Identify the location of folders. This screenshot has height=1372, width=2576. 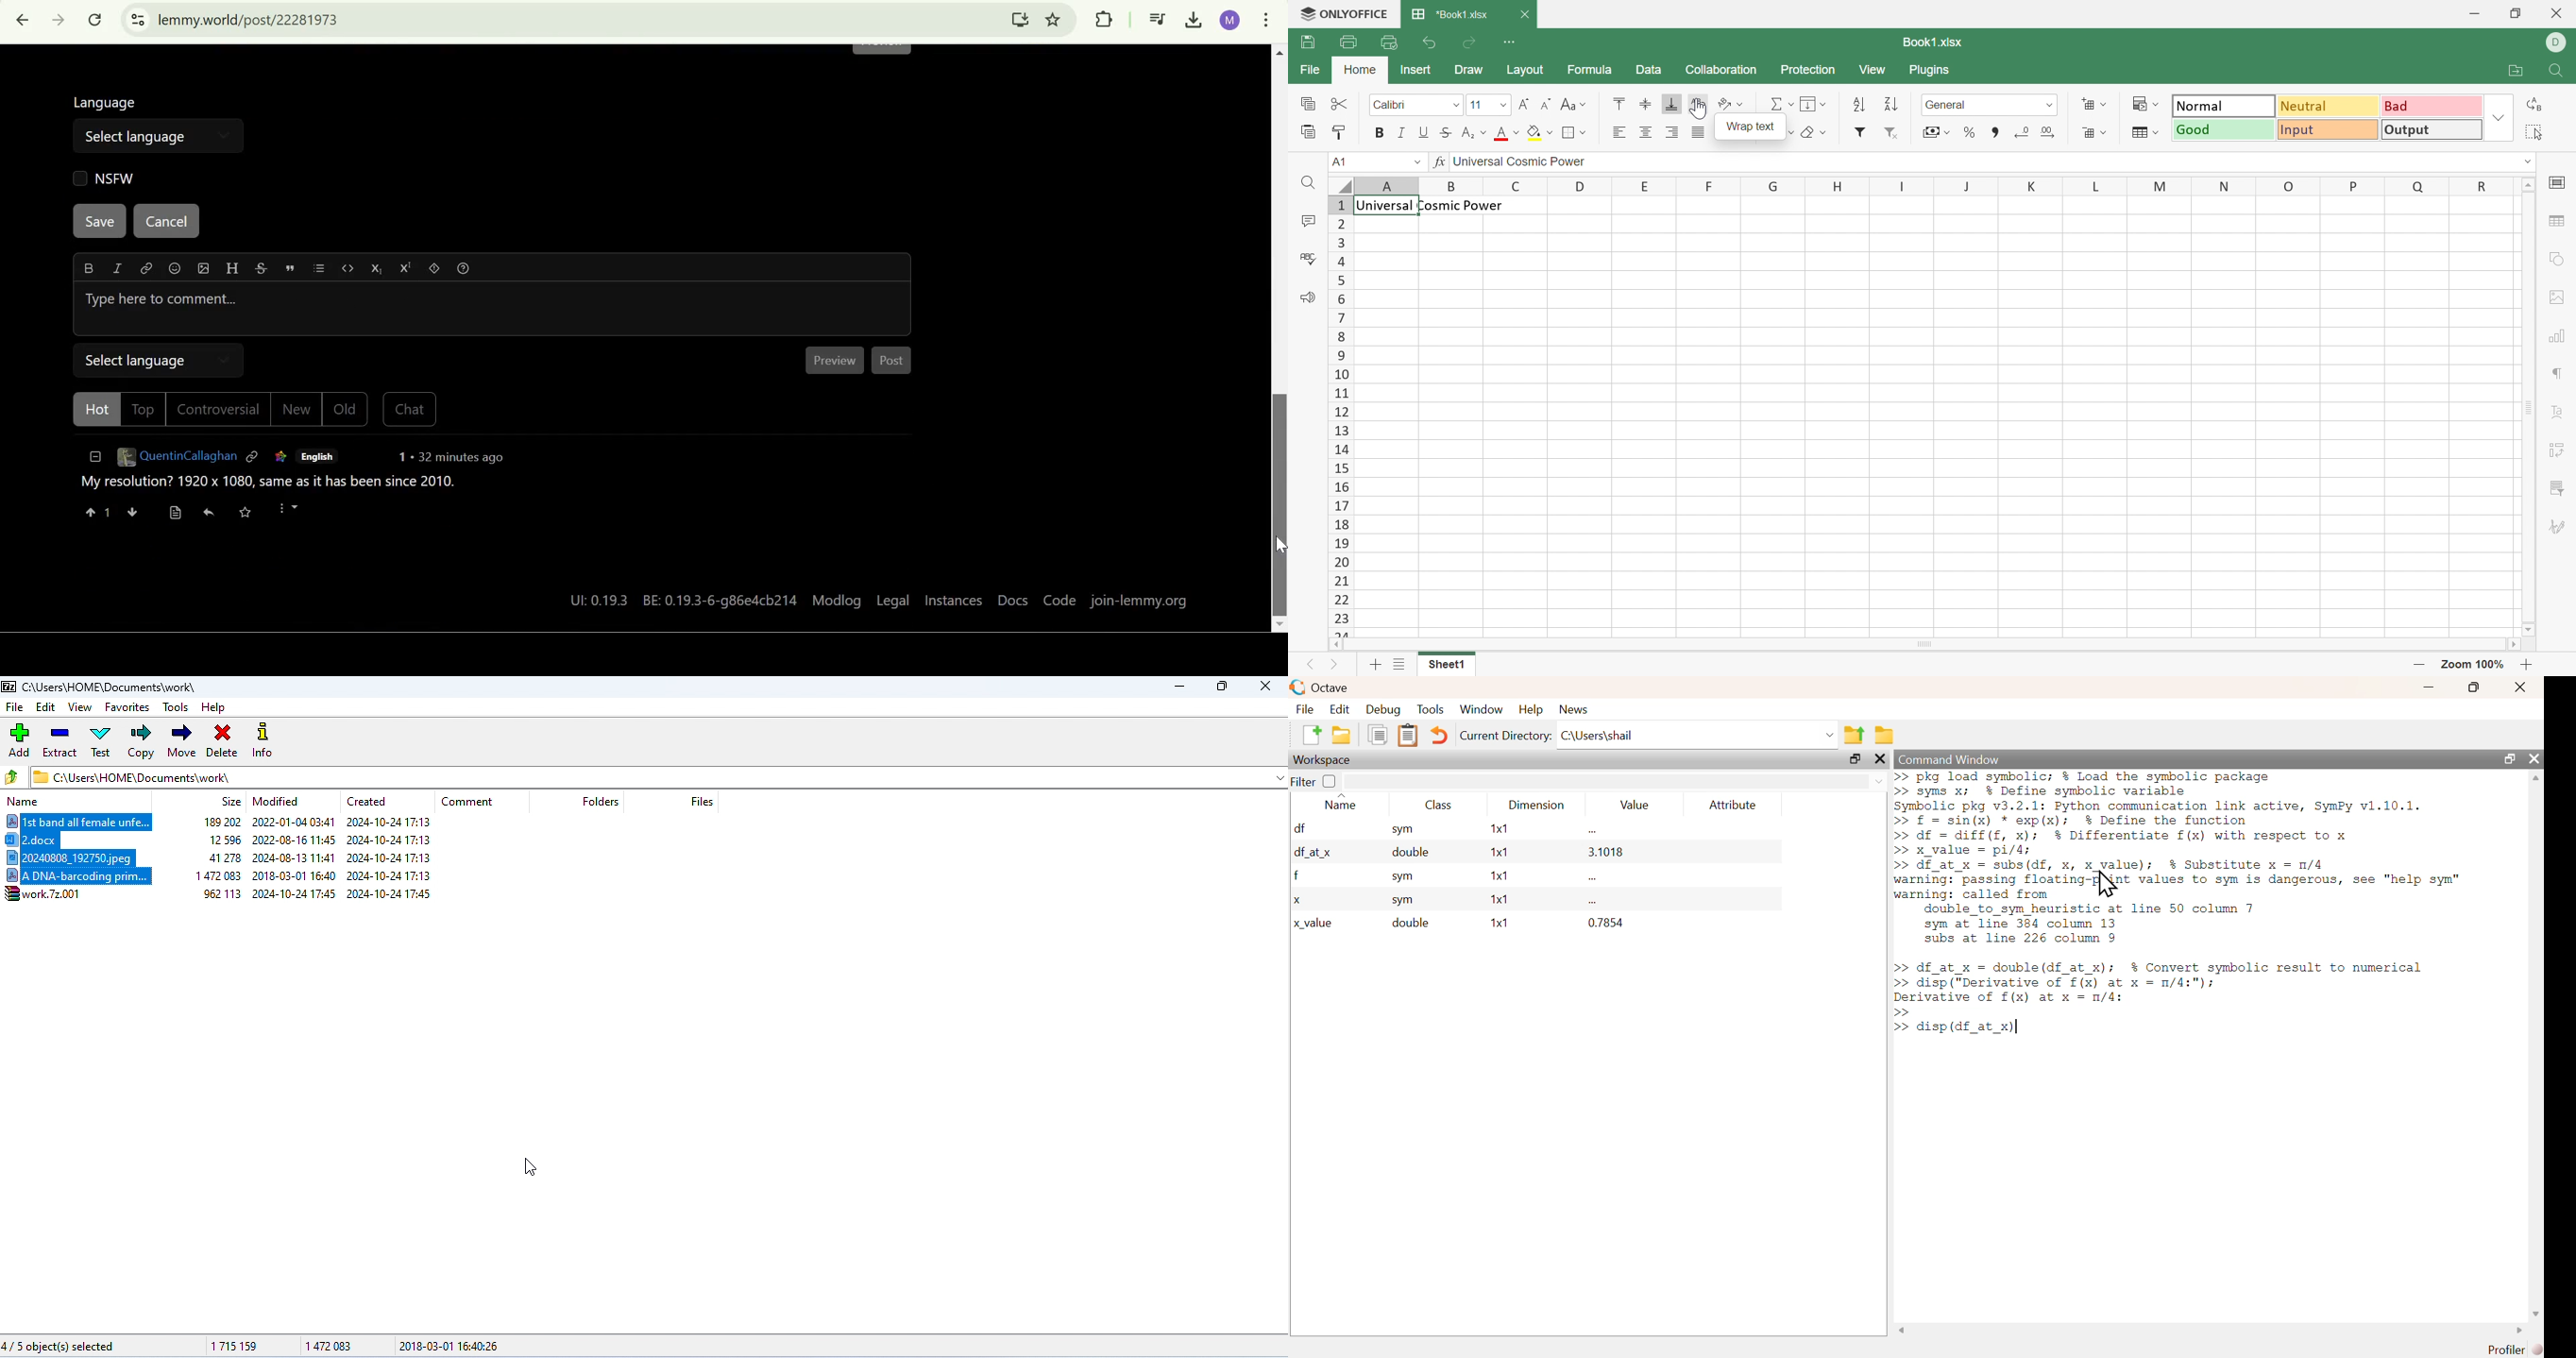
(600, 802).